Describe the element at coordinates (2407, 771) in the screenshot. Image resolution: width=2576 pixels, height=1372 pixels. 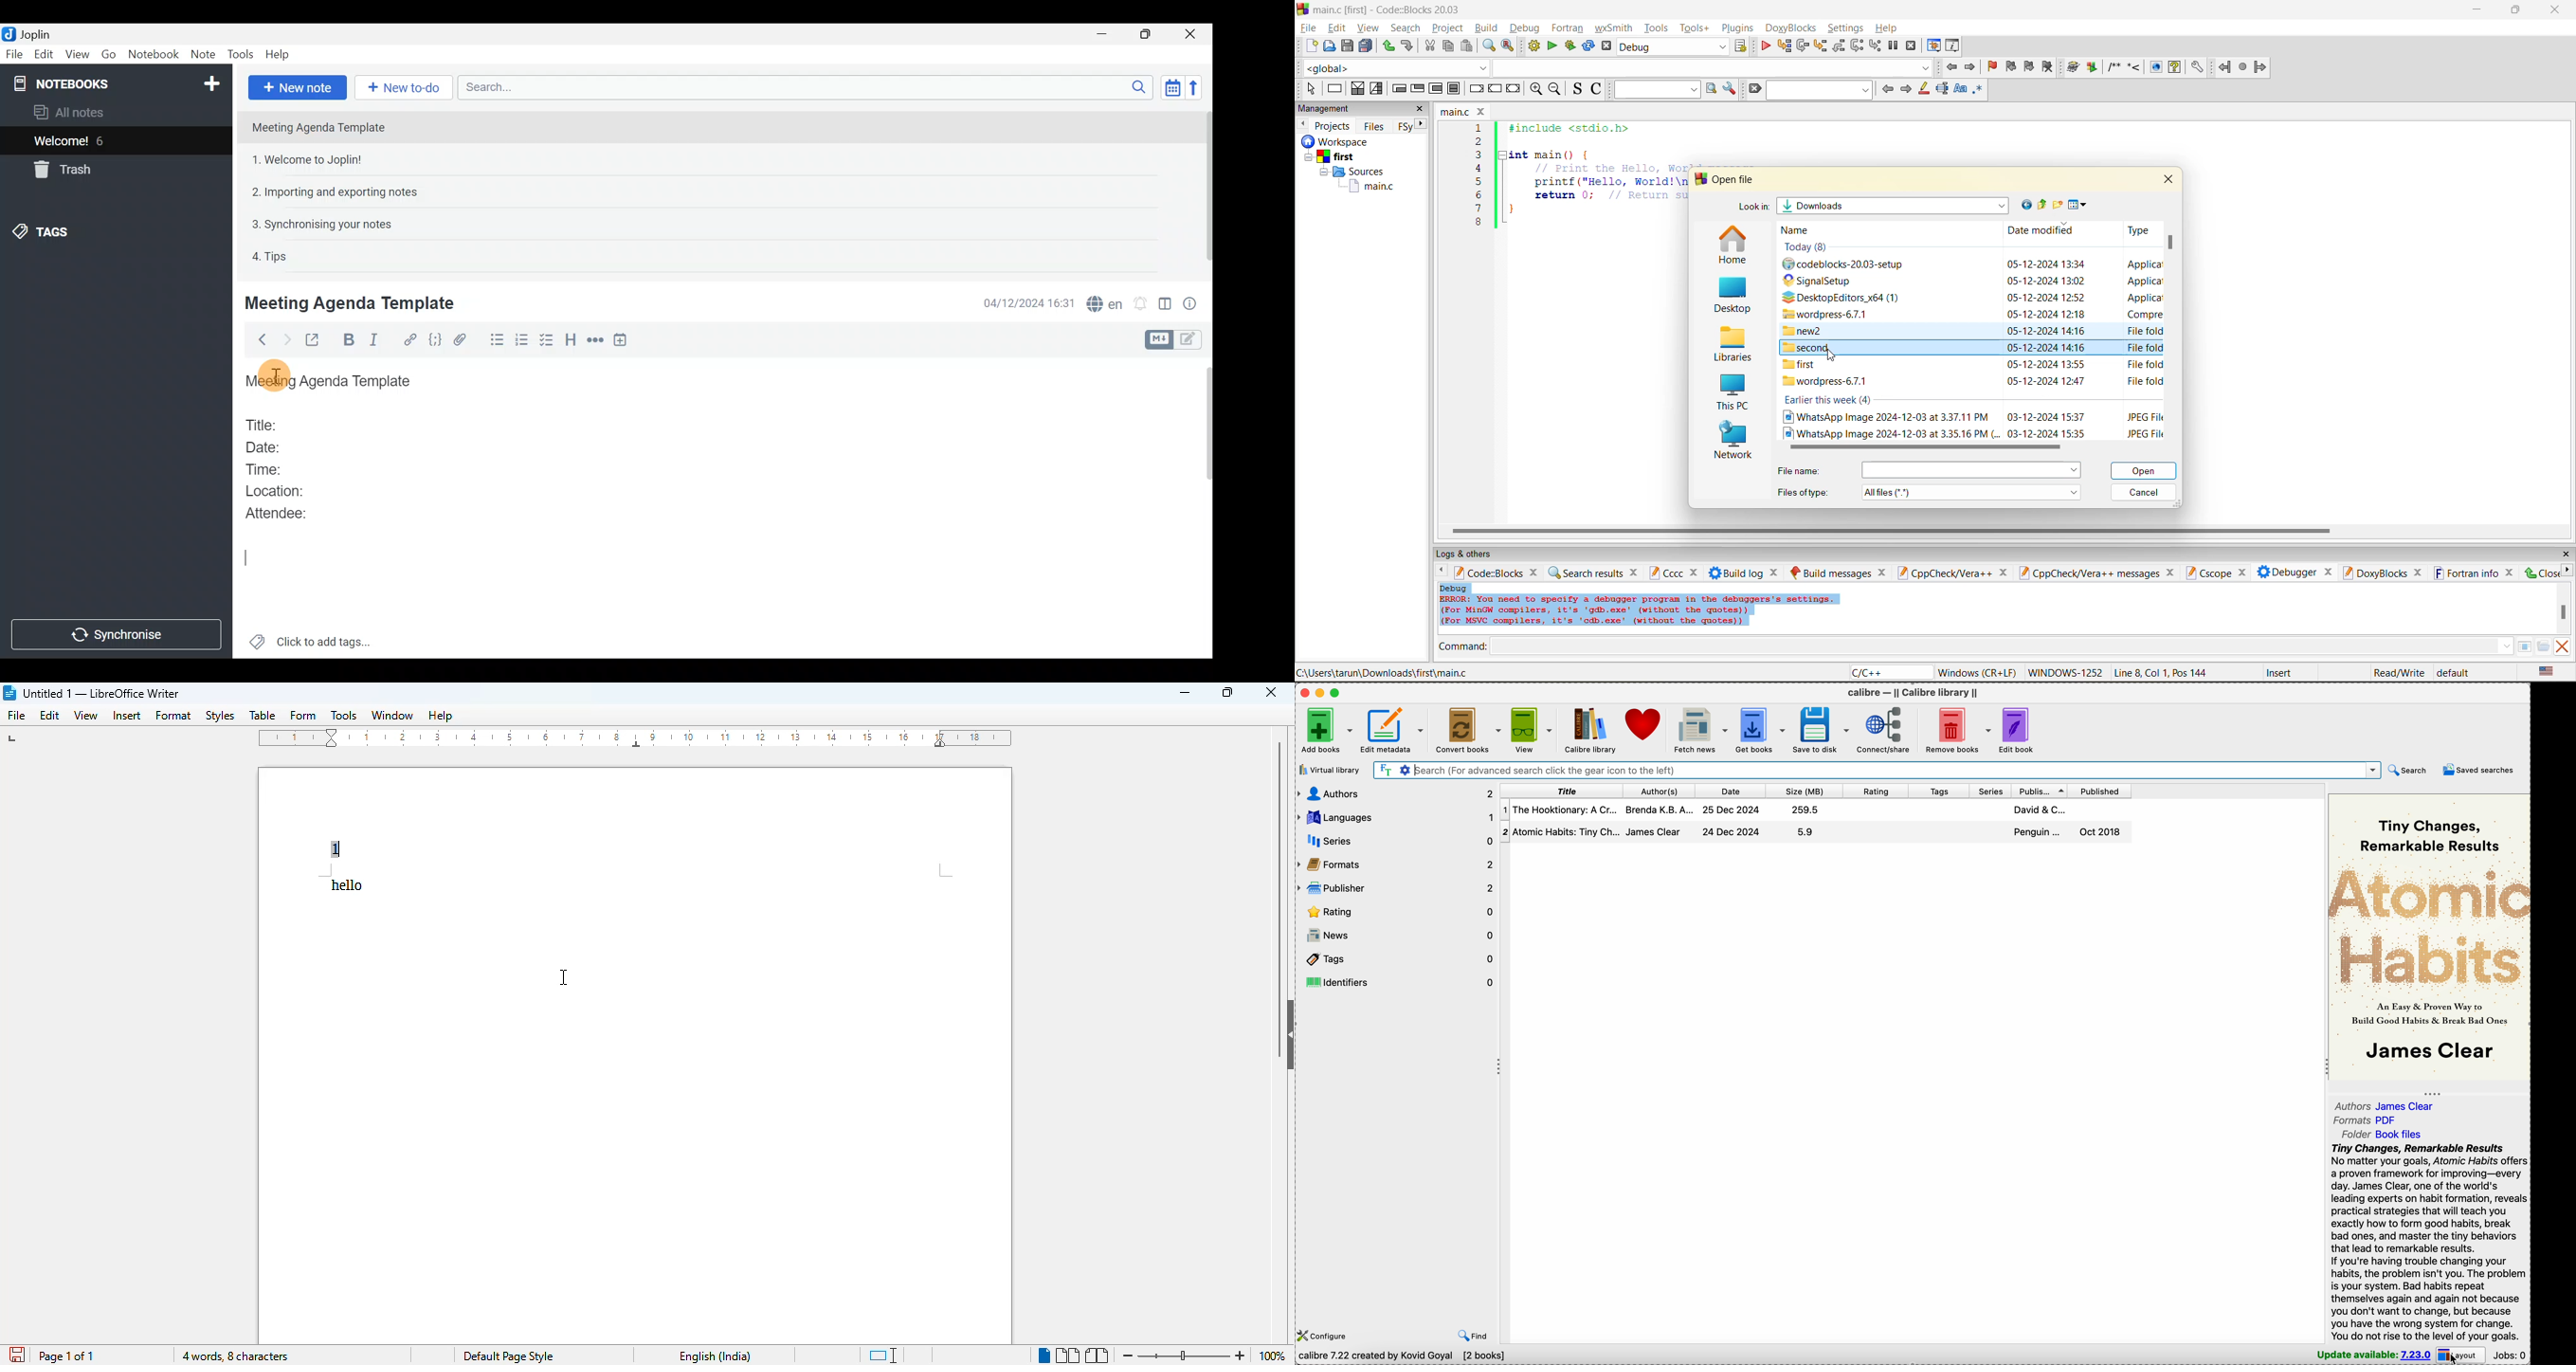
I see `search` at that location.